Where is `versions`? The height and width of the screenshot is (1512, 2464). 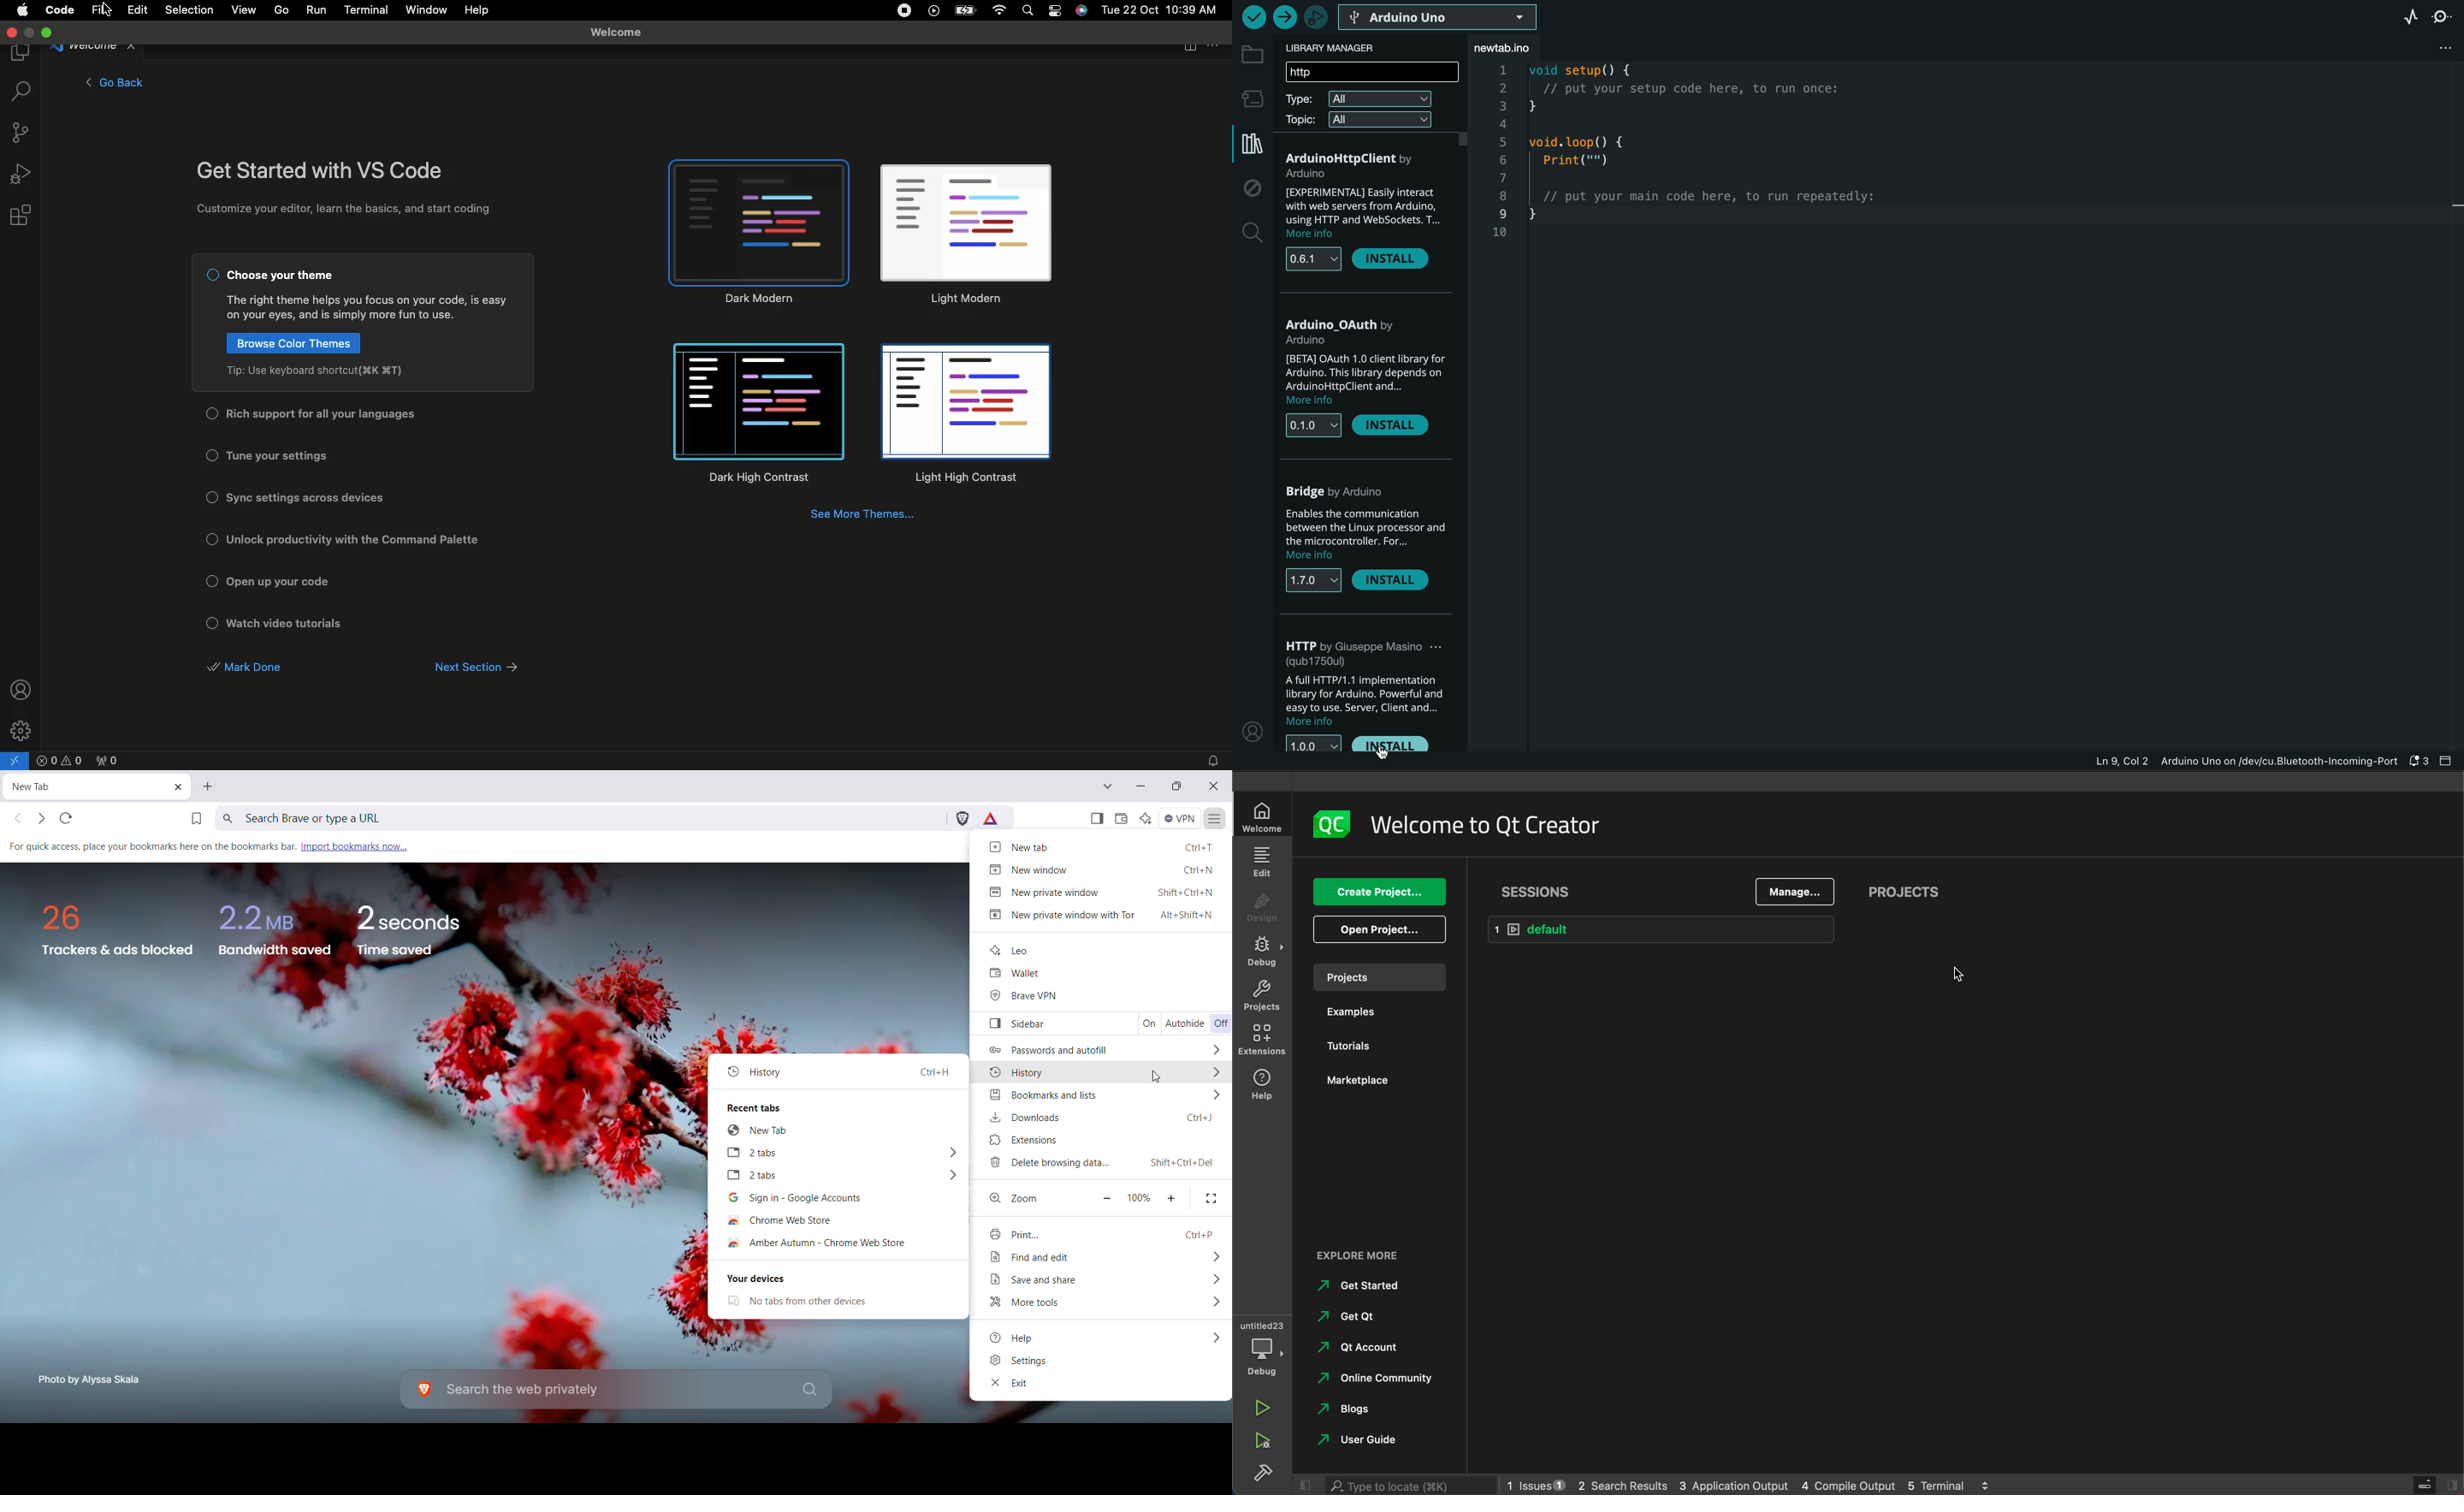
versions is located at coordinates (1313, 256).